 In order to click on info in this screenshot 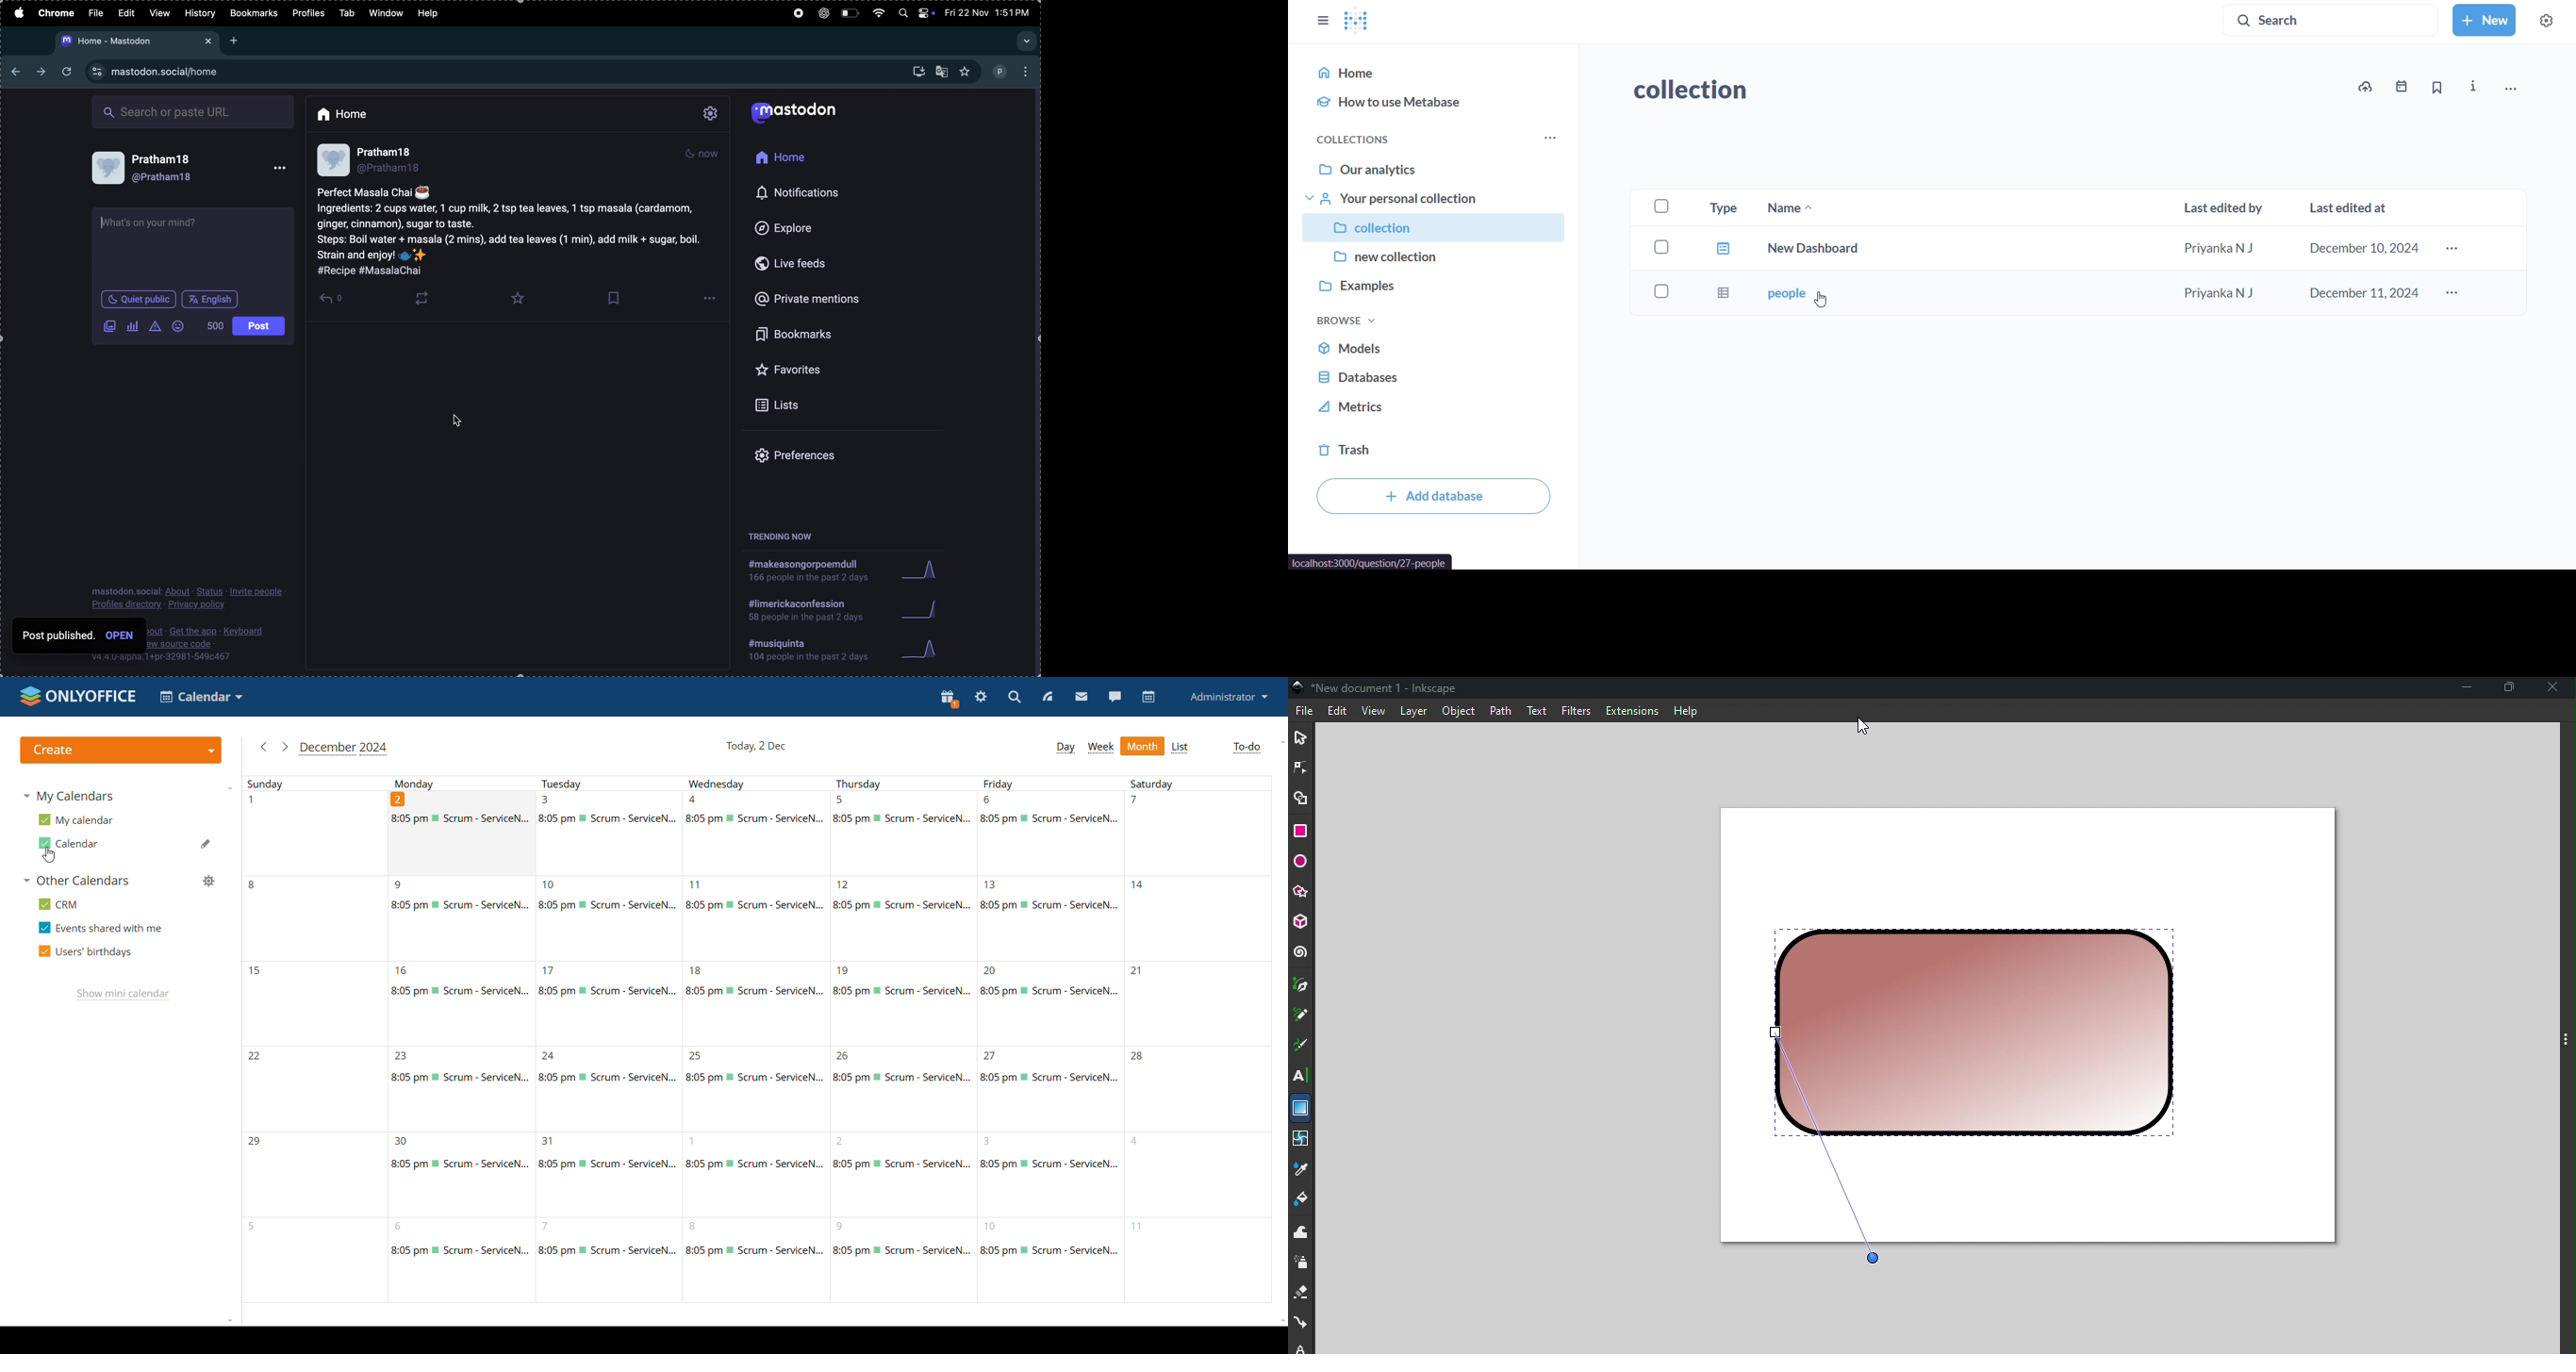, I will do `click(2475, 88)`.